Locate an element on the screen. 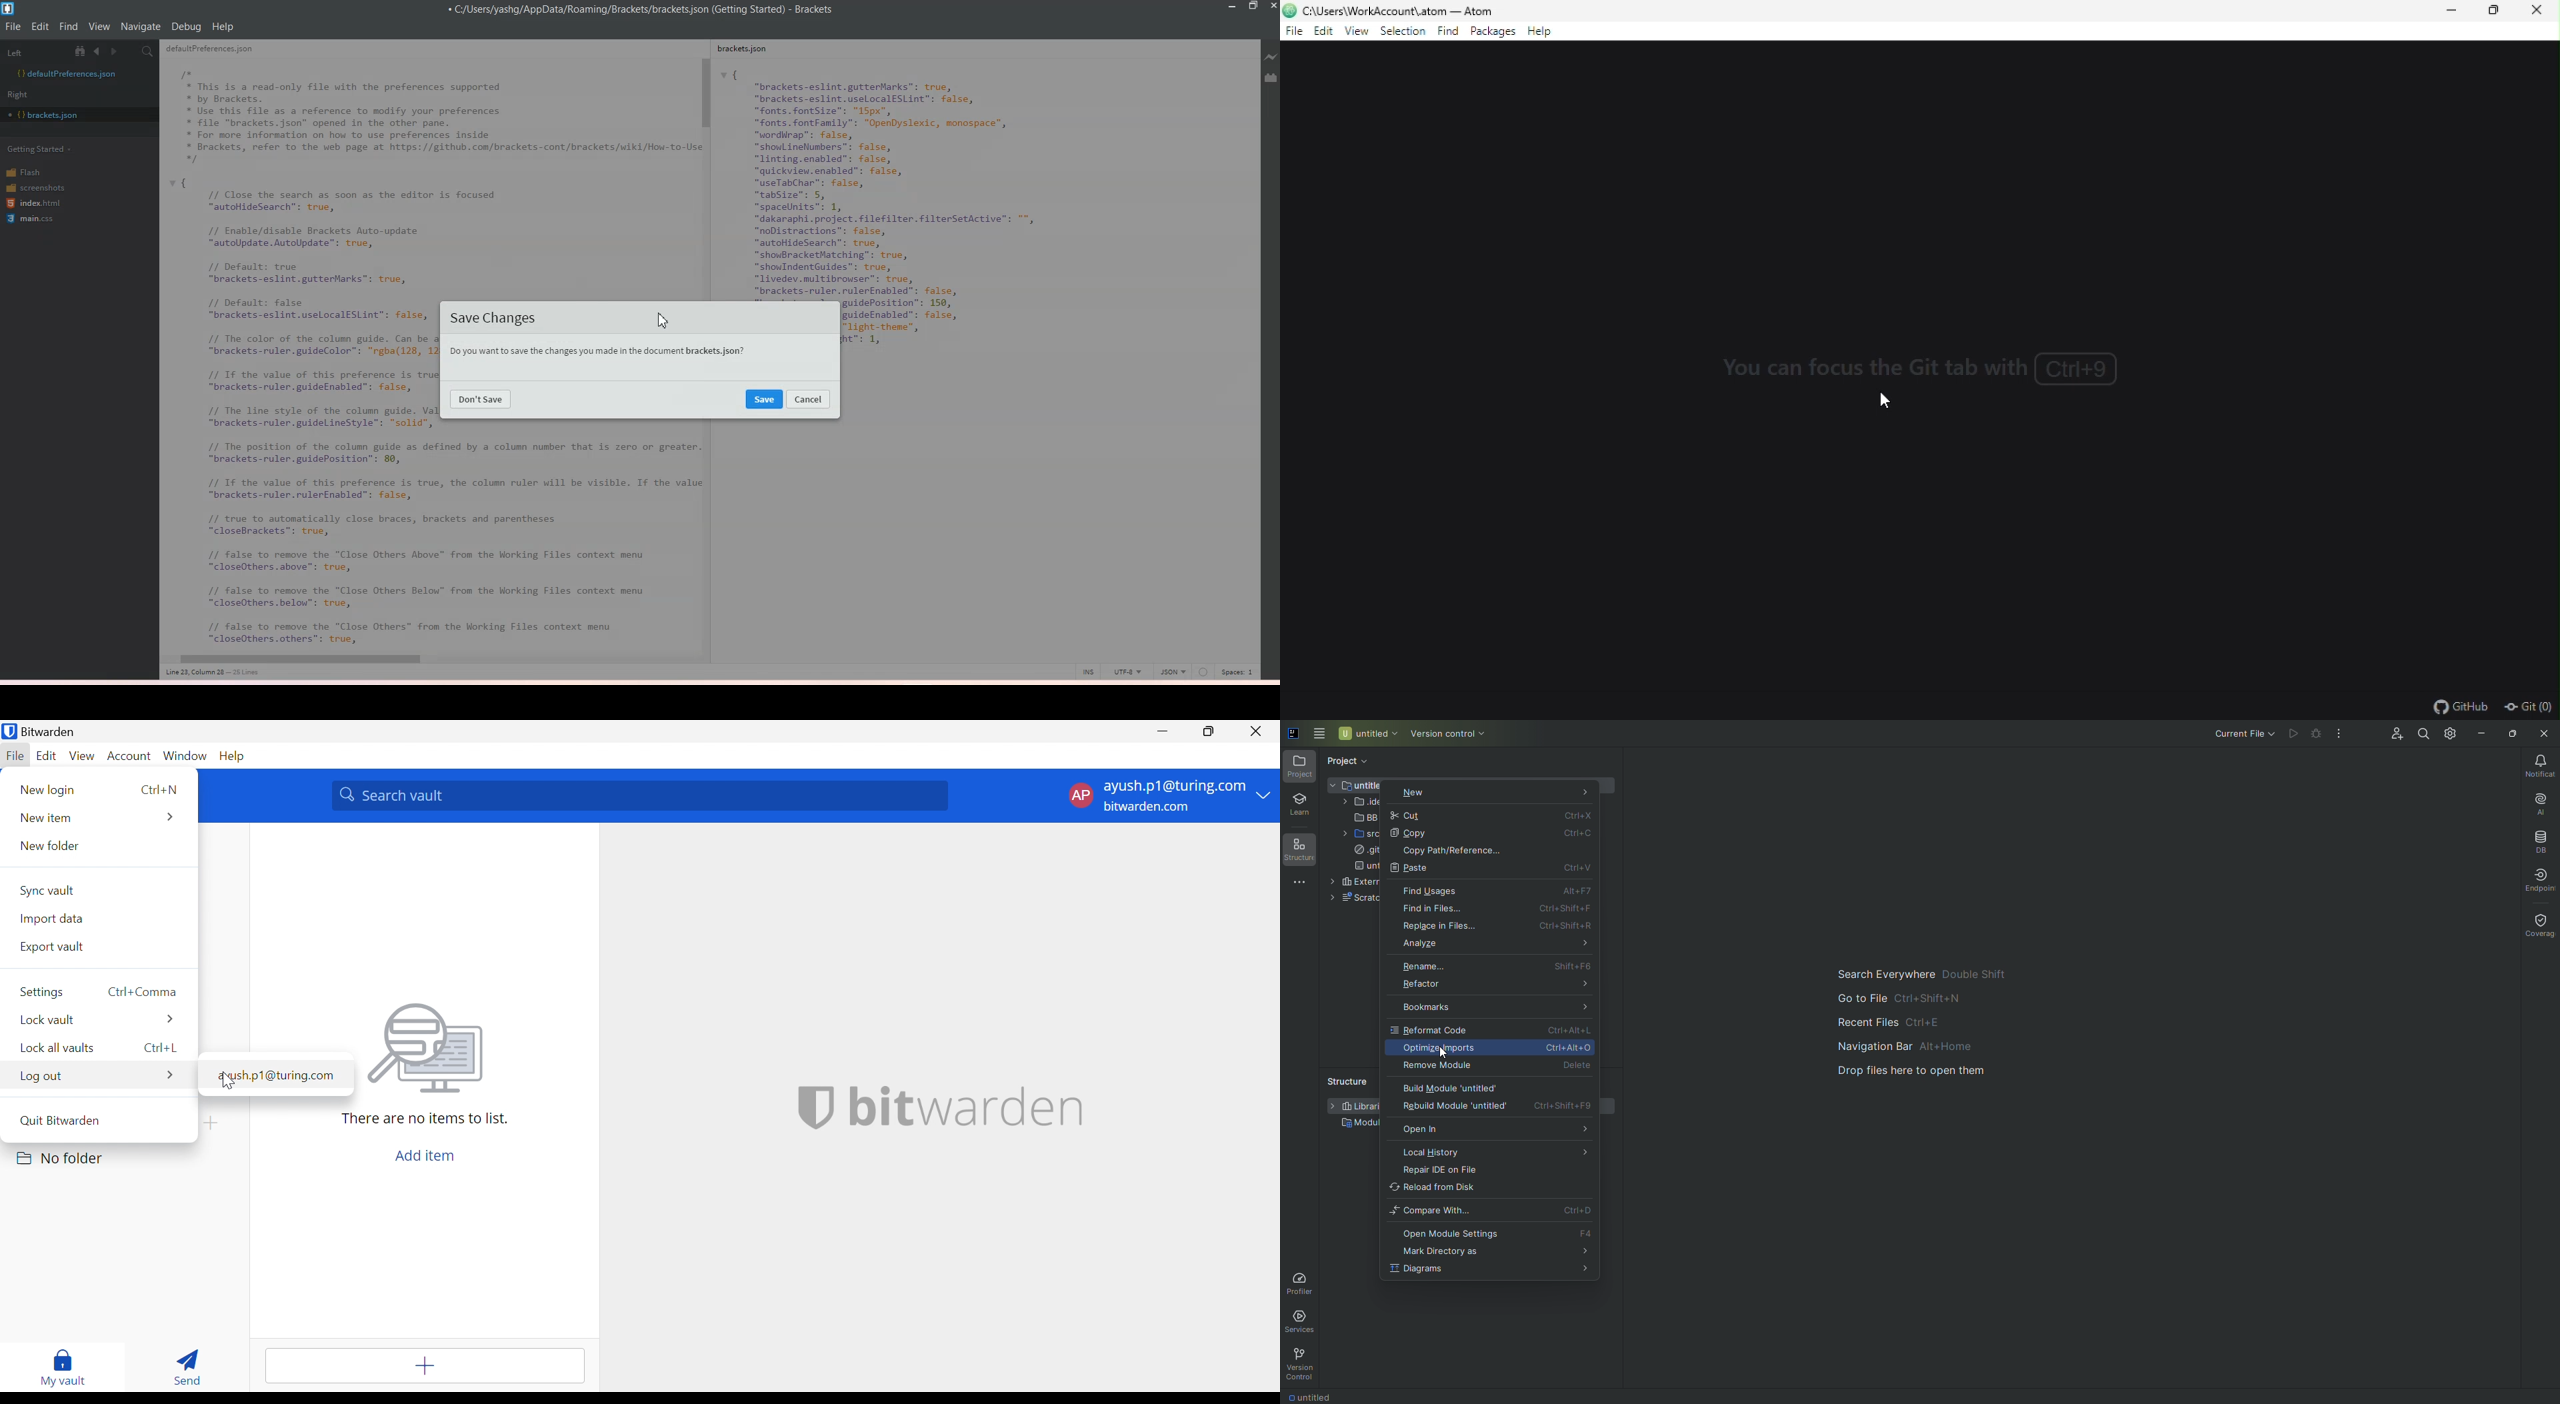 The width and height of the screenshot is (2576, 1428). main.css is located at coordinates (33, 221).